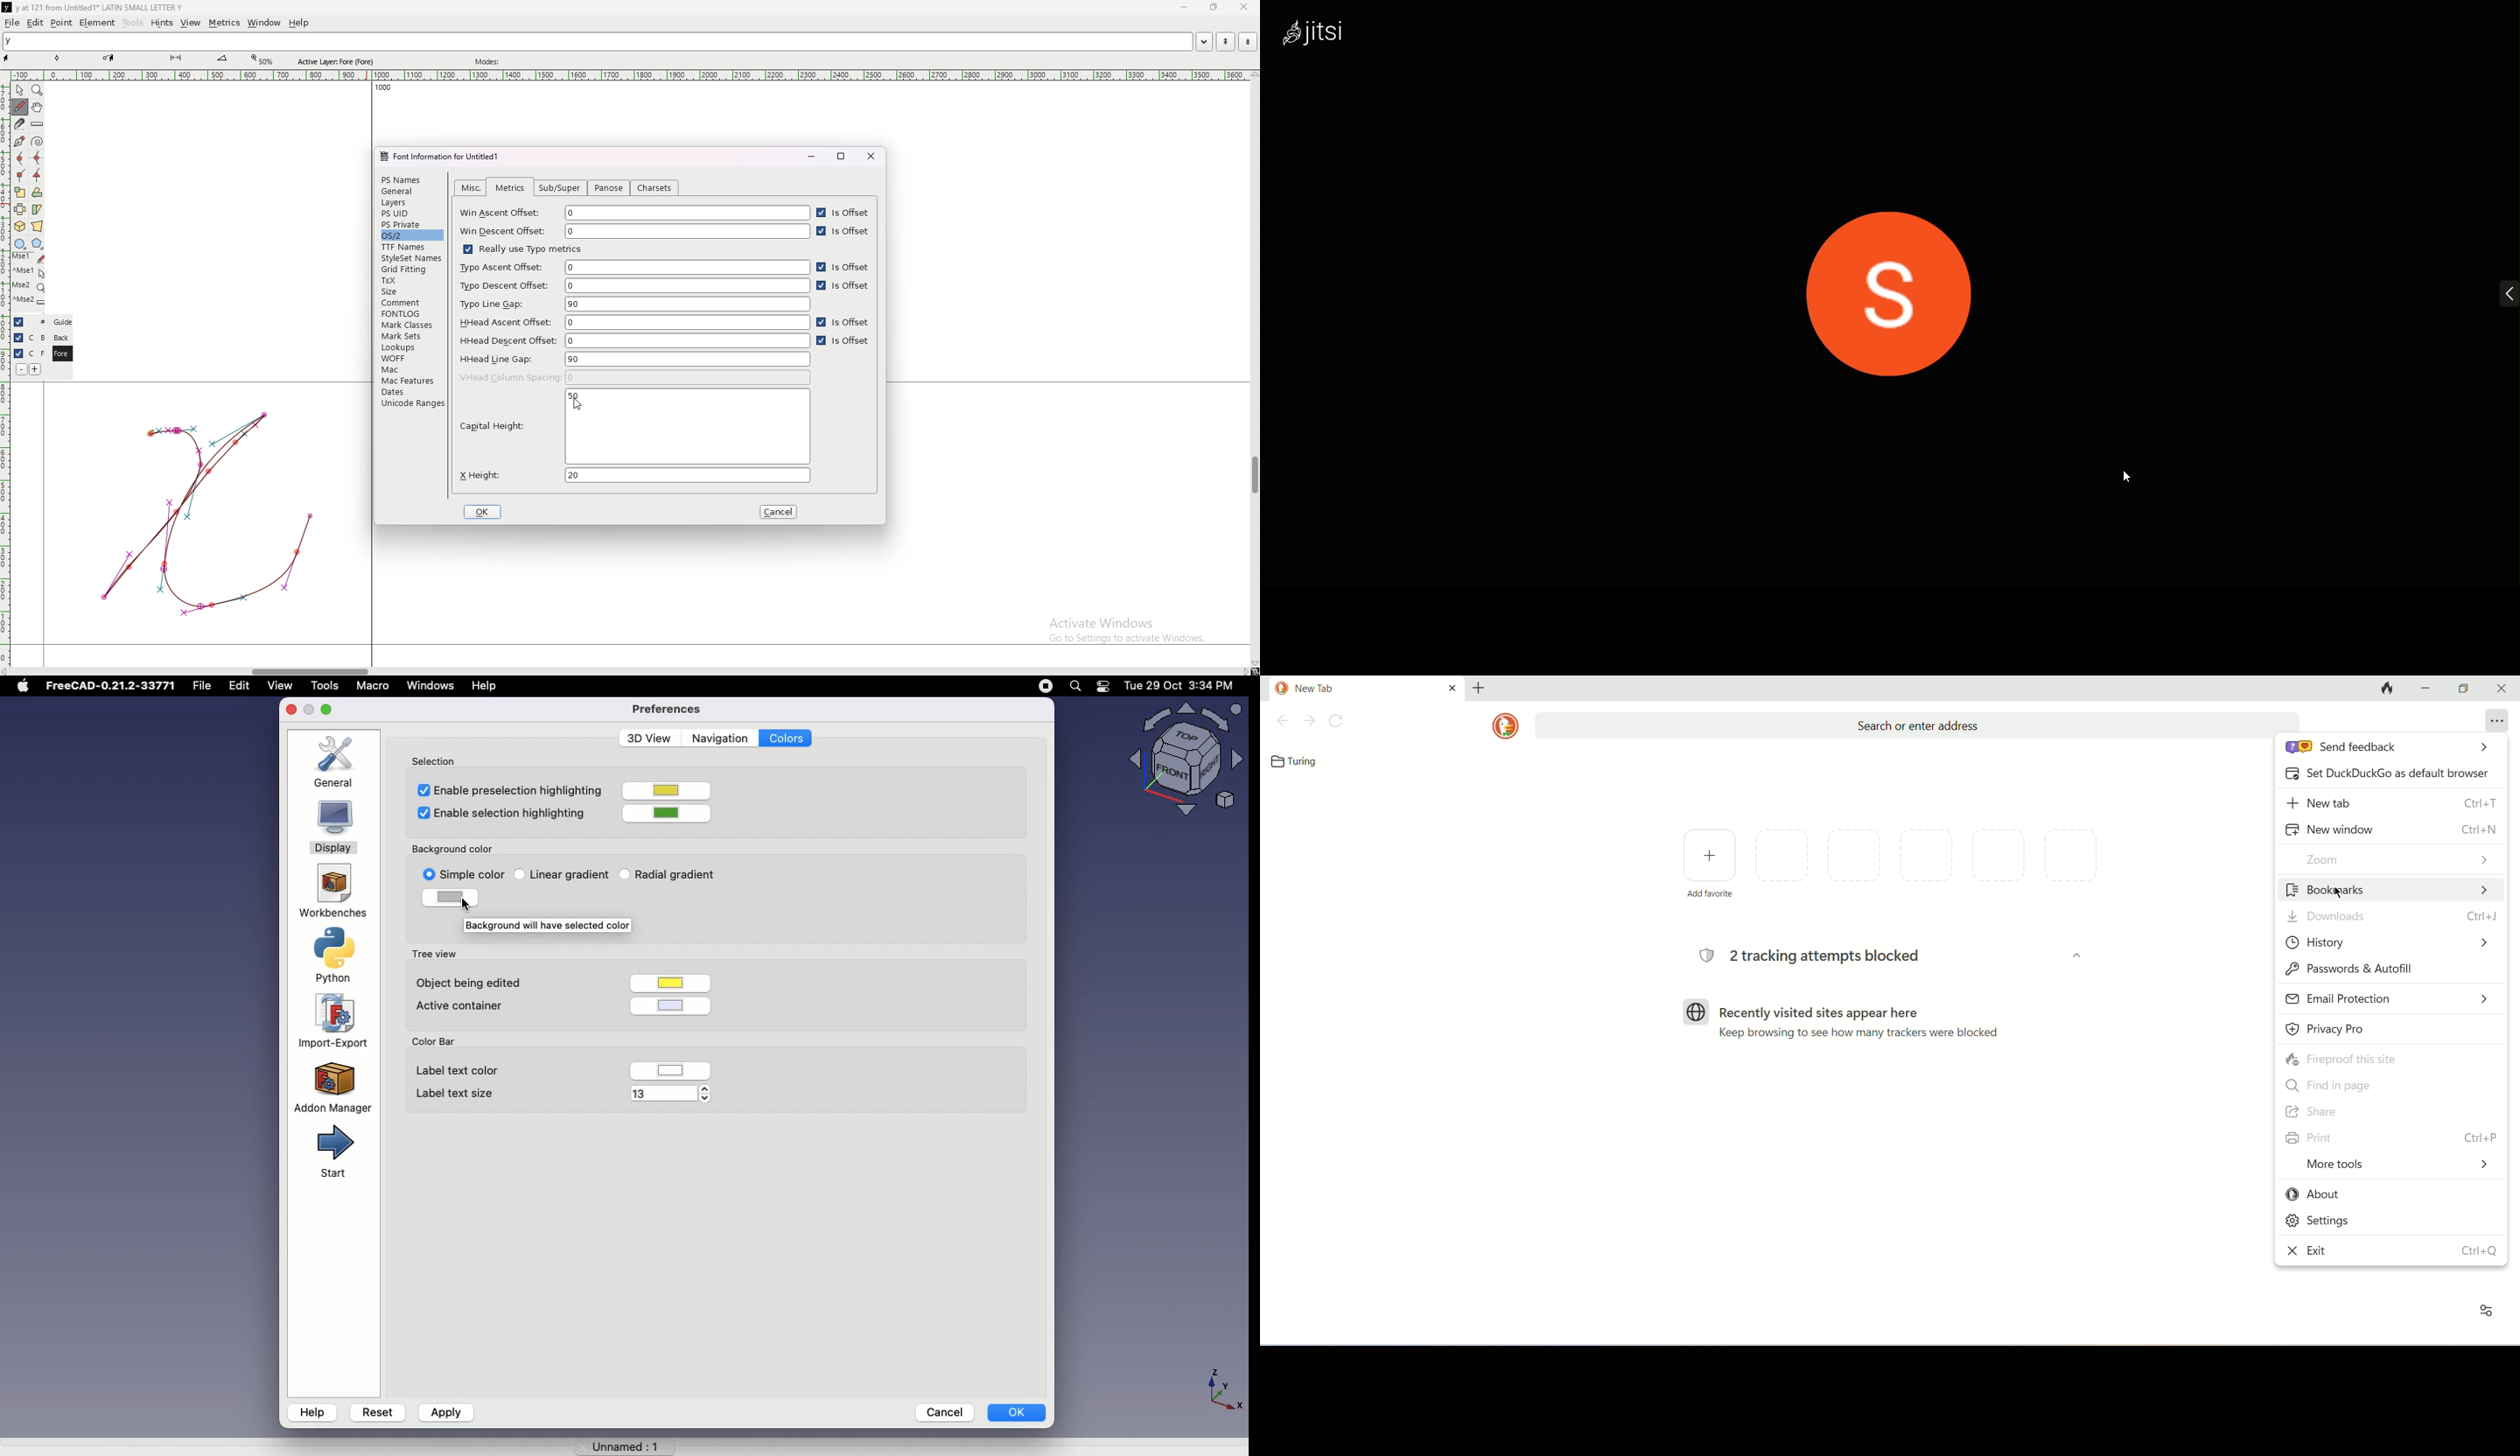  I want to click on Import-Export, so click(336, 1022).